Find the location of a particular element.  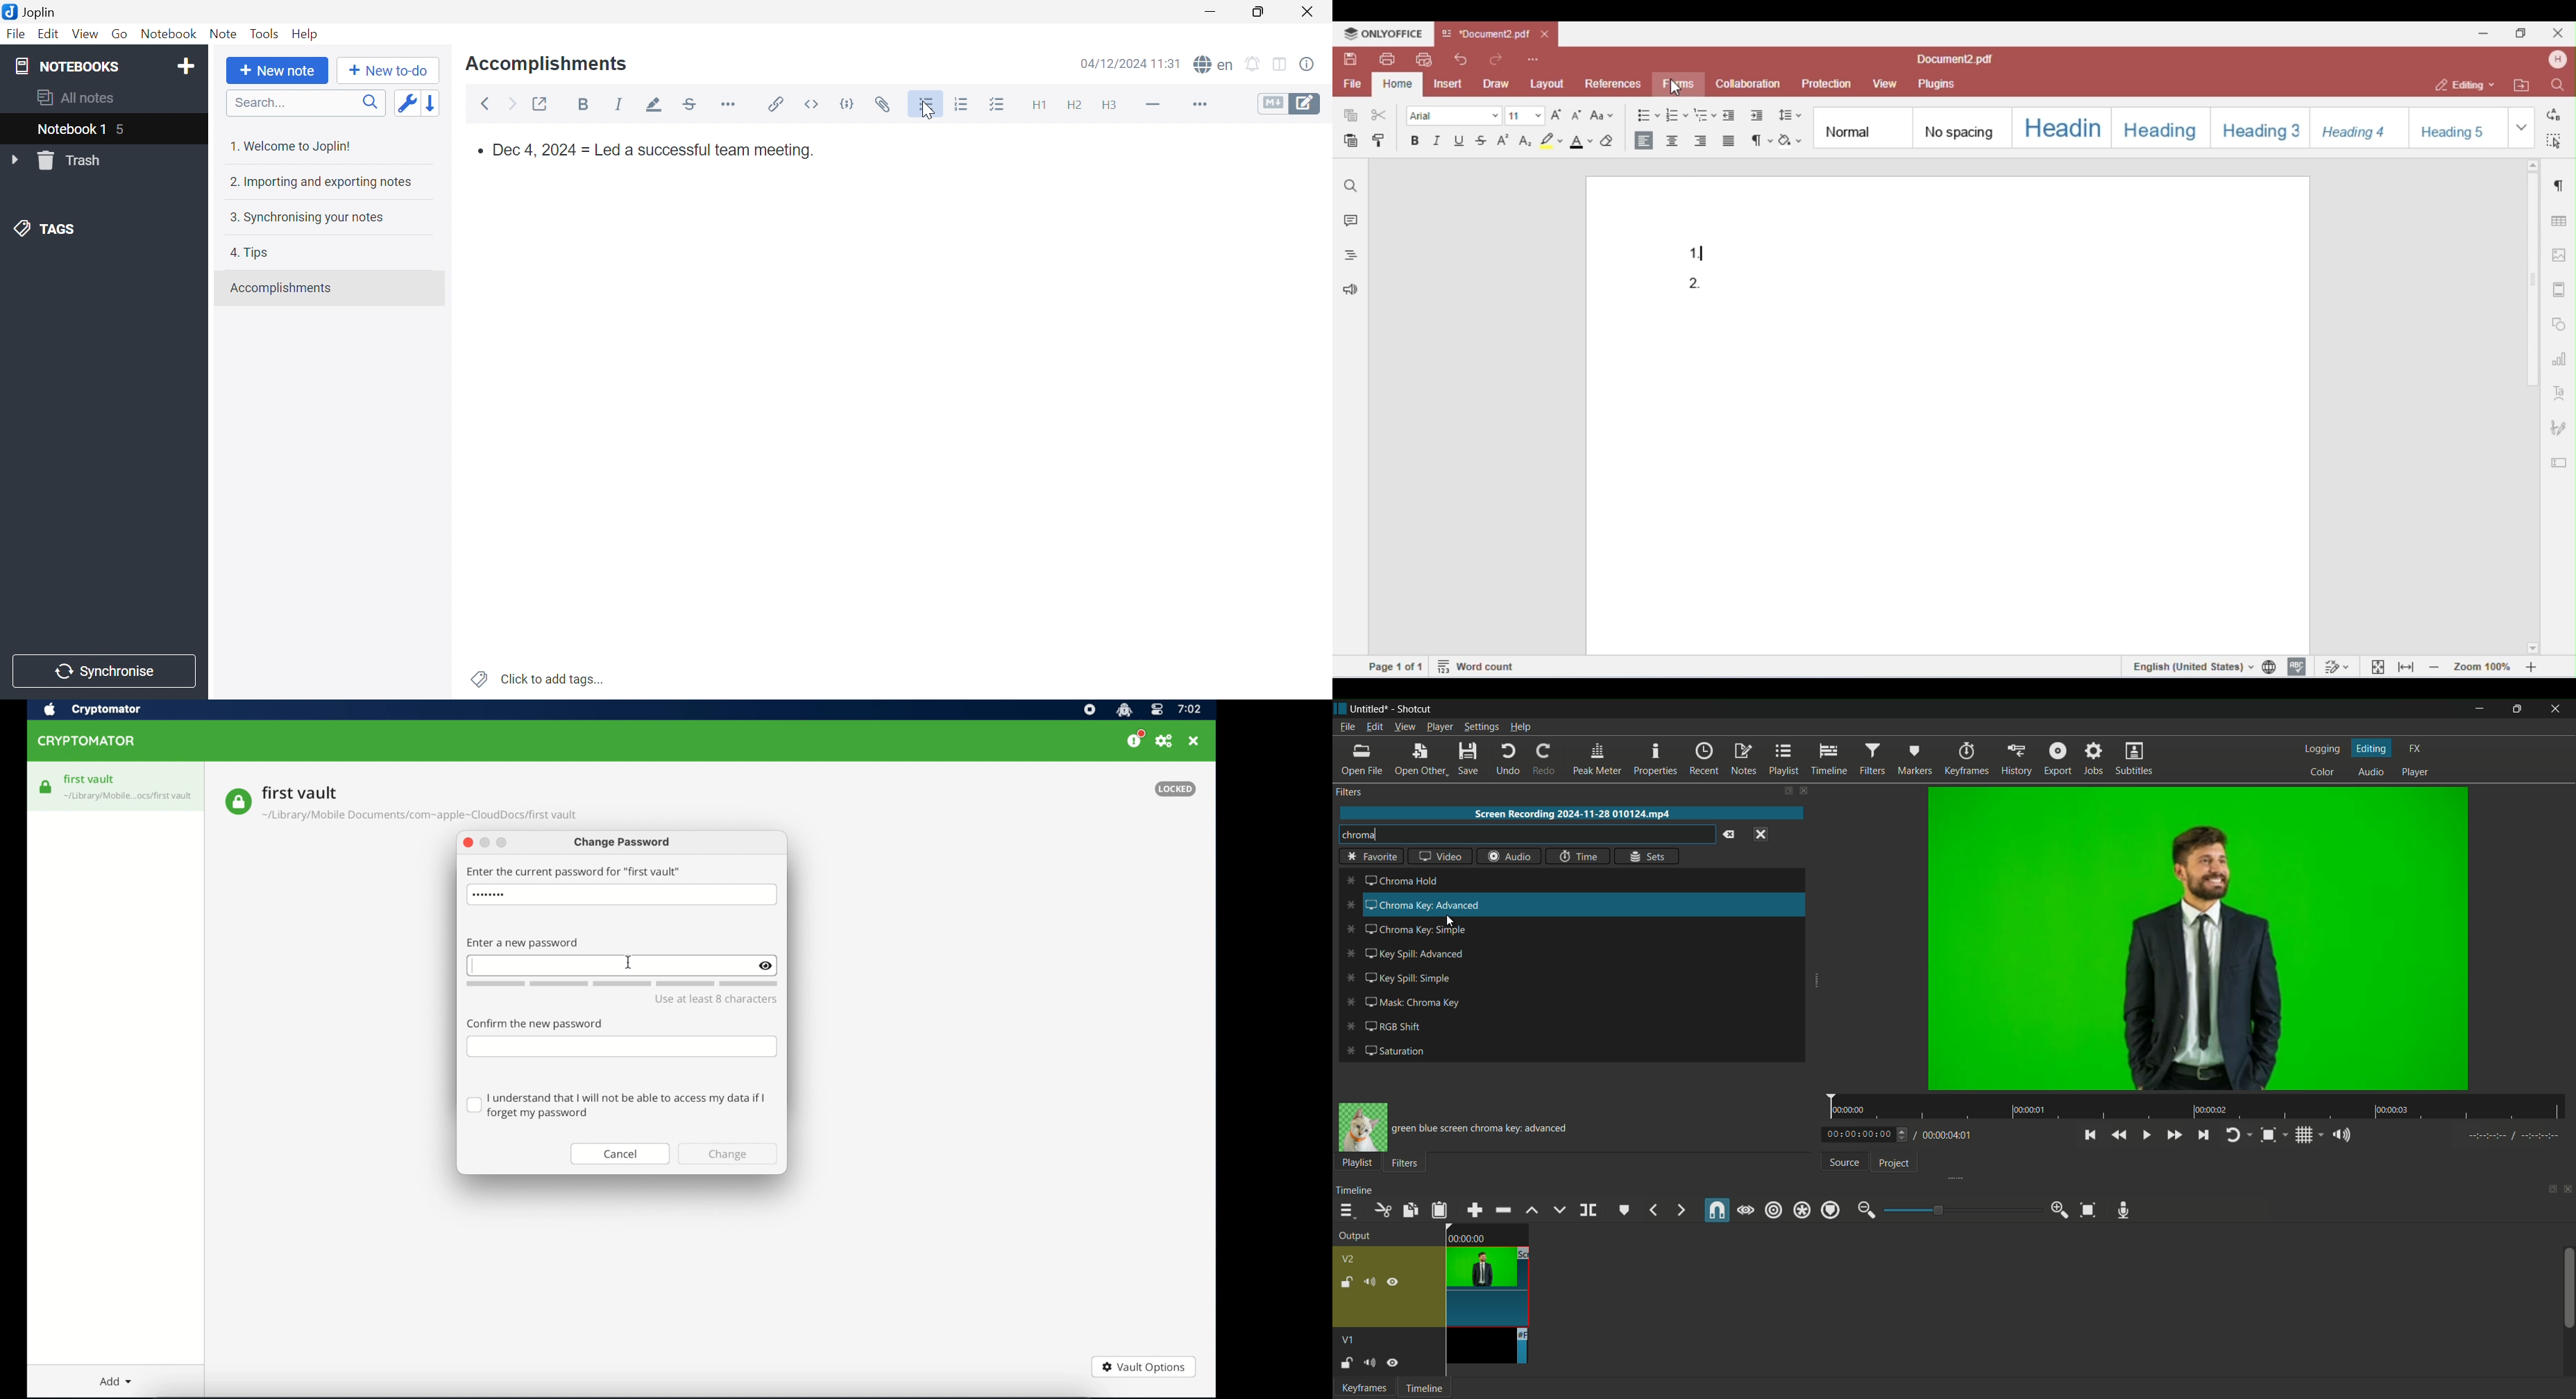

help menu is located at coordinates (1520, 727).